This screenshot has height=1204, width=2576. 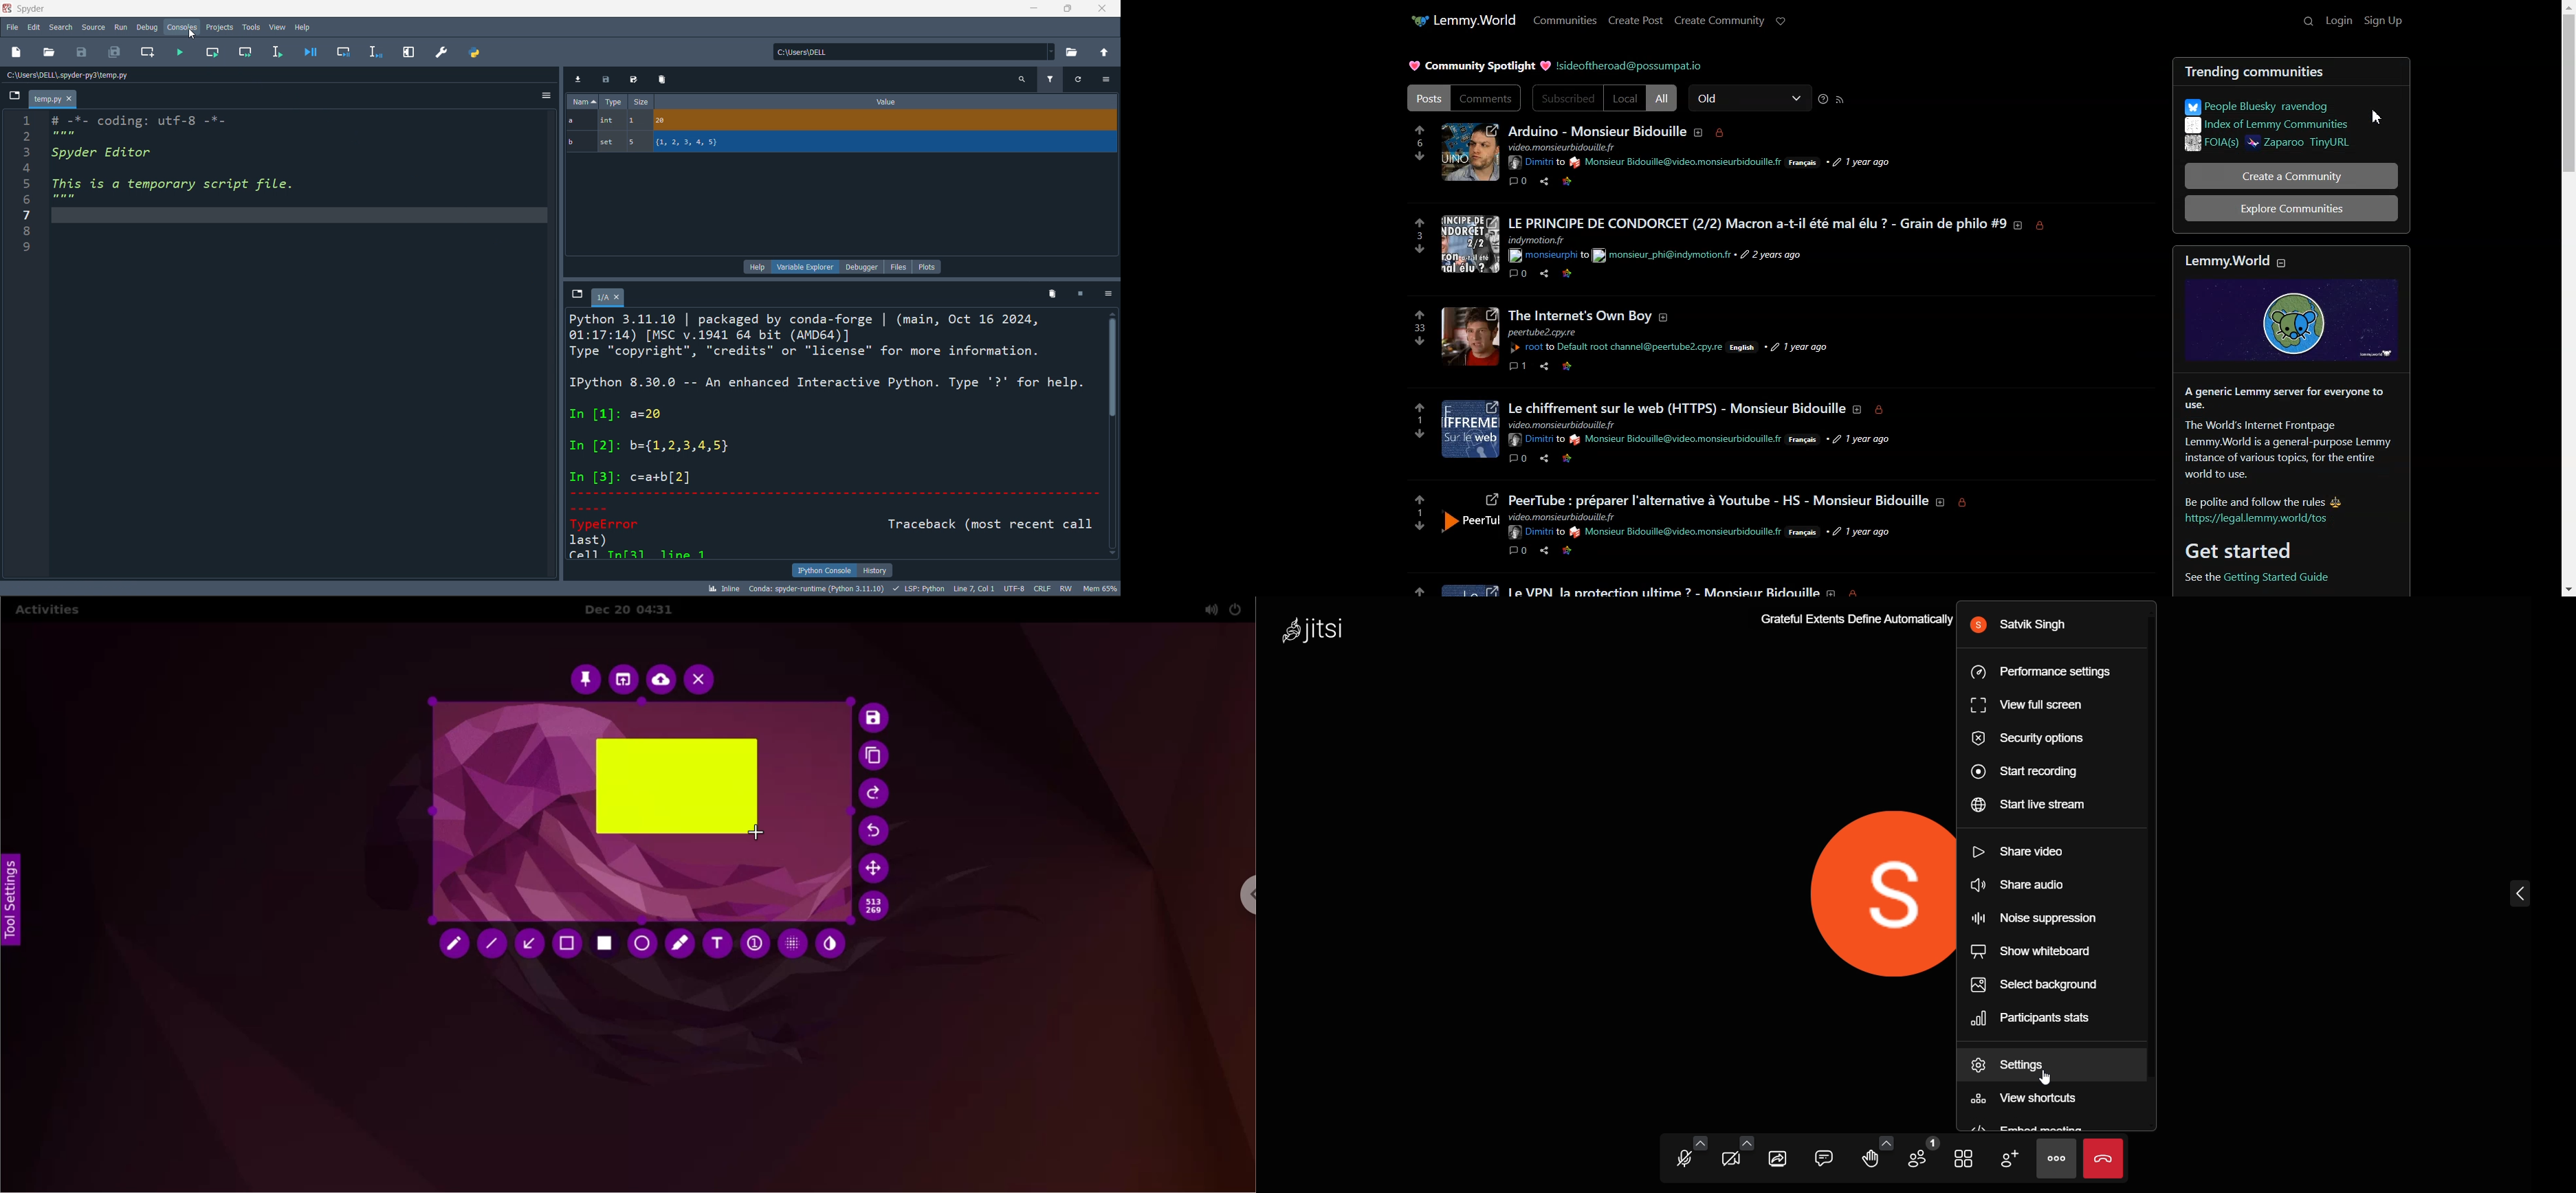 I want to click on INLINE, so click(x=723, y=588).